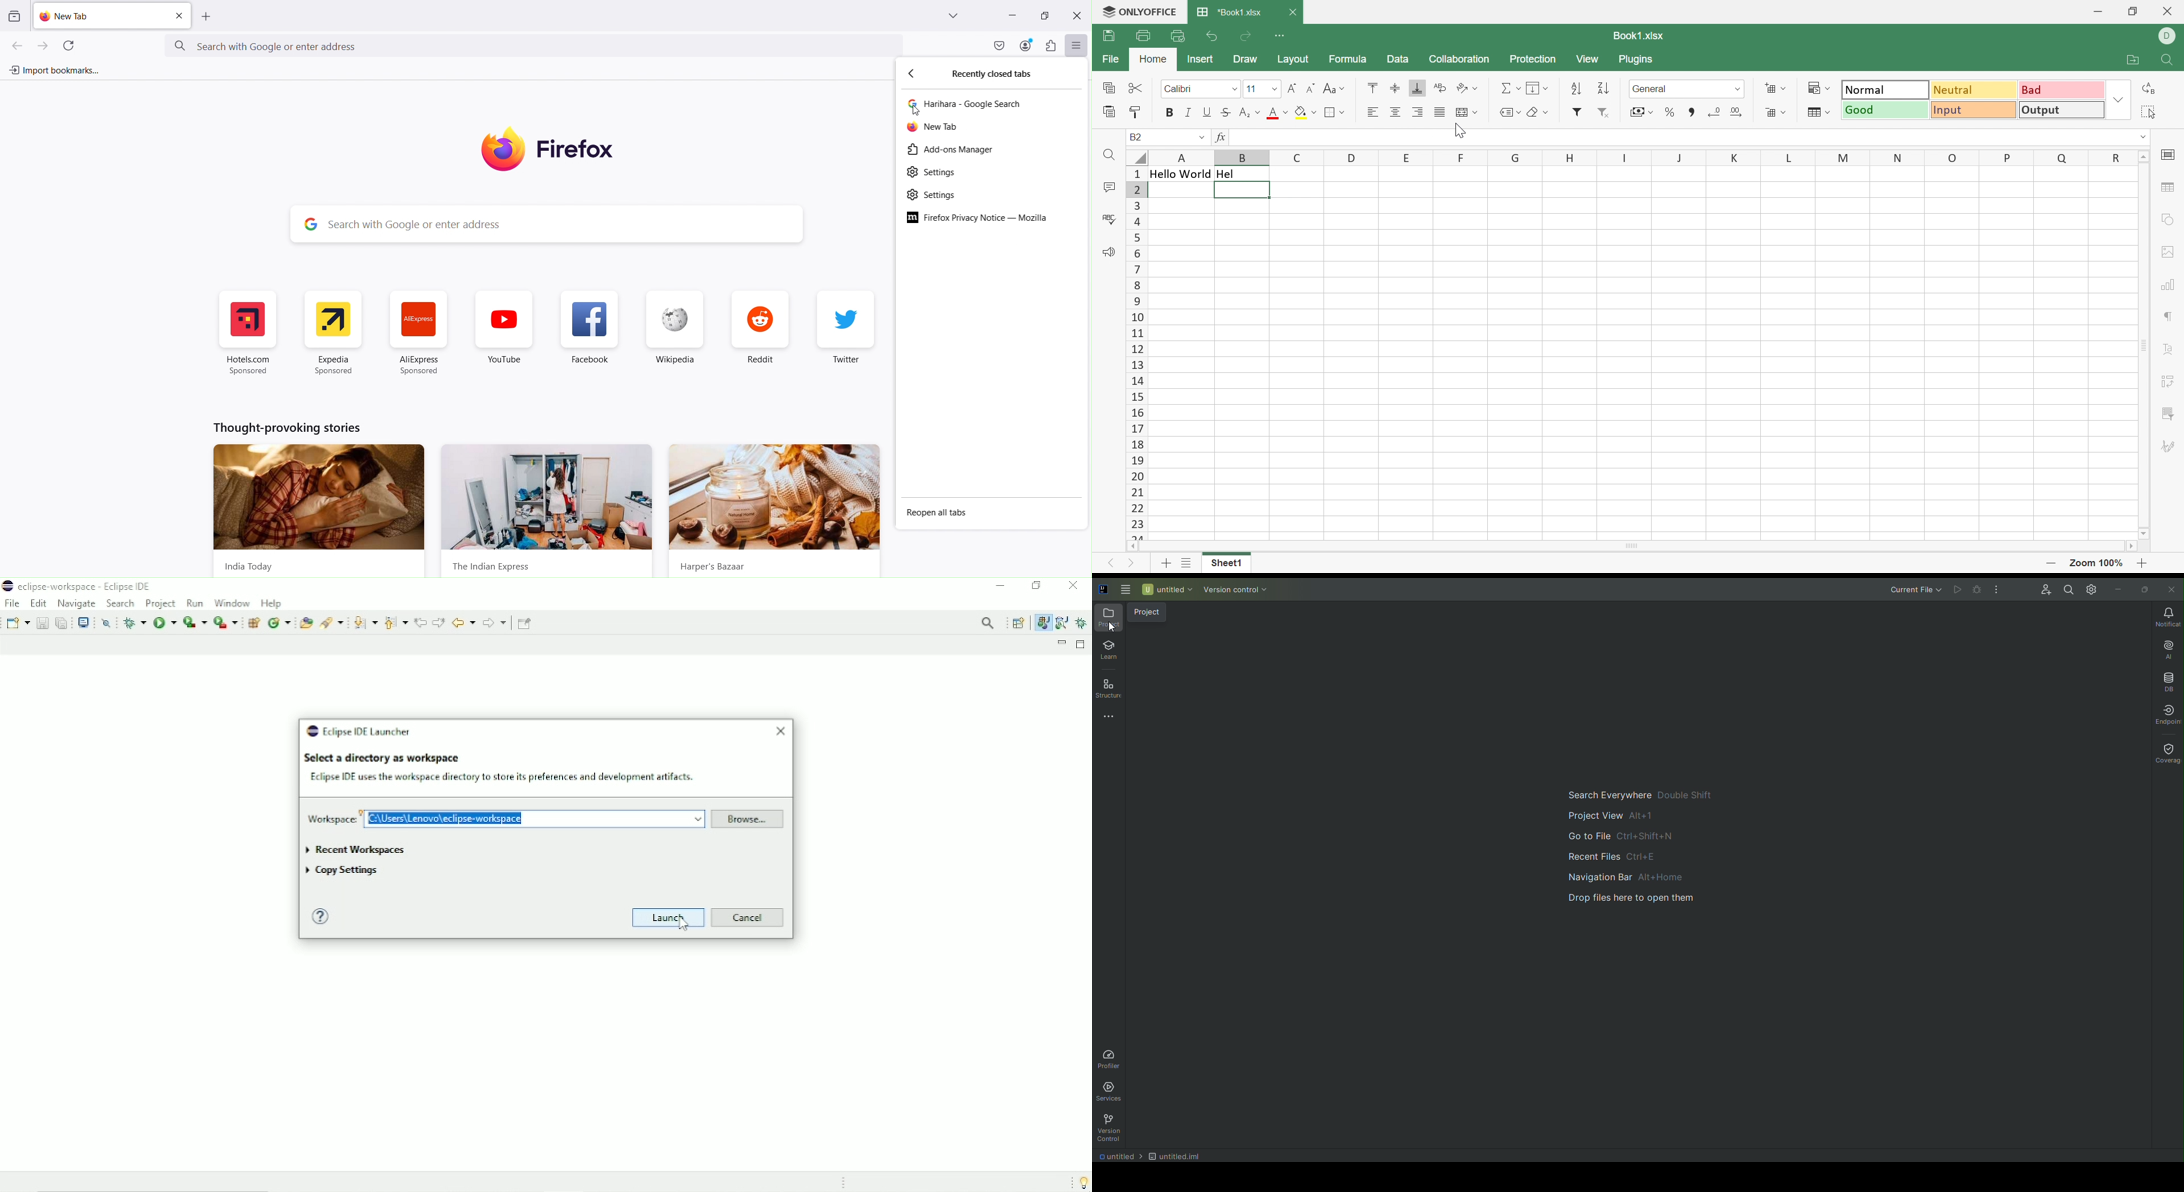 Image resolution: width=2184 pixels, height=1204 pixels. What do you see at coordinates (1020, 622) in the screenshot?
I see `Open perspective` at bounding box center [1020, 622].